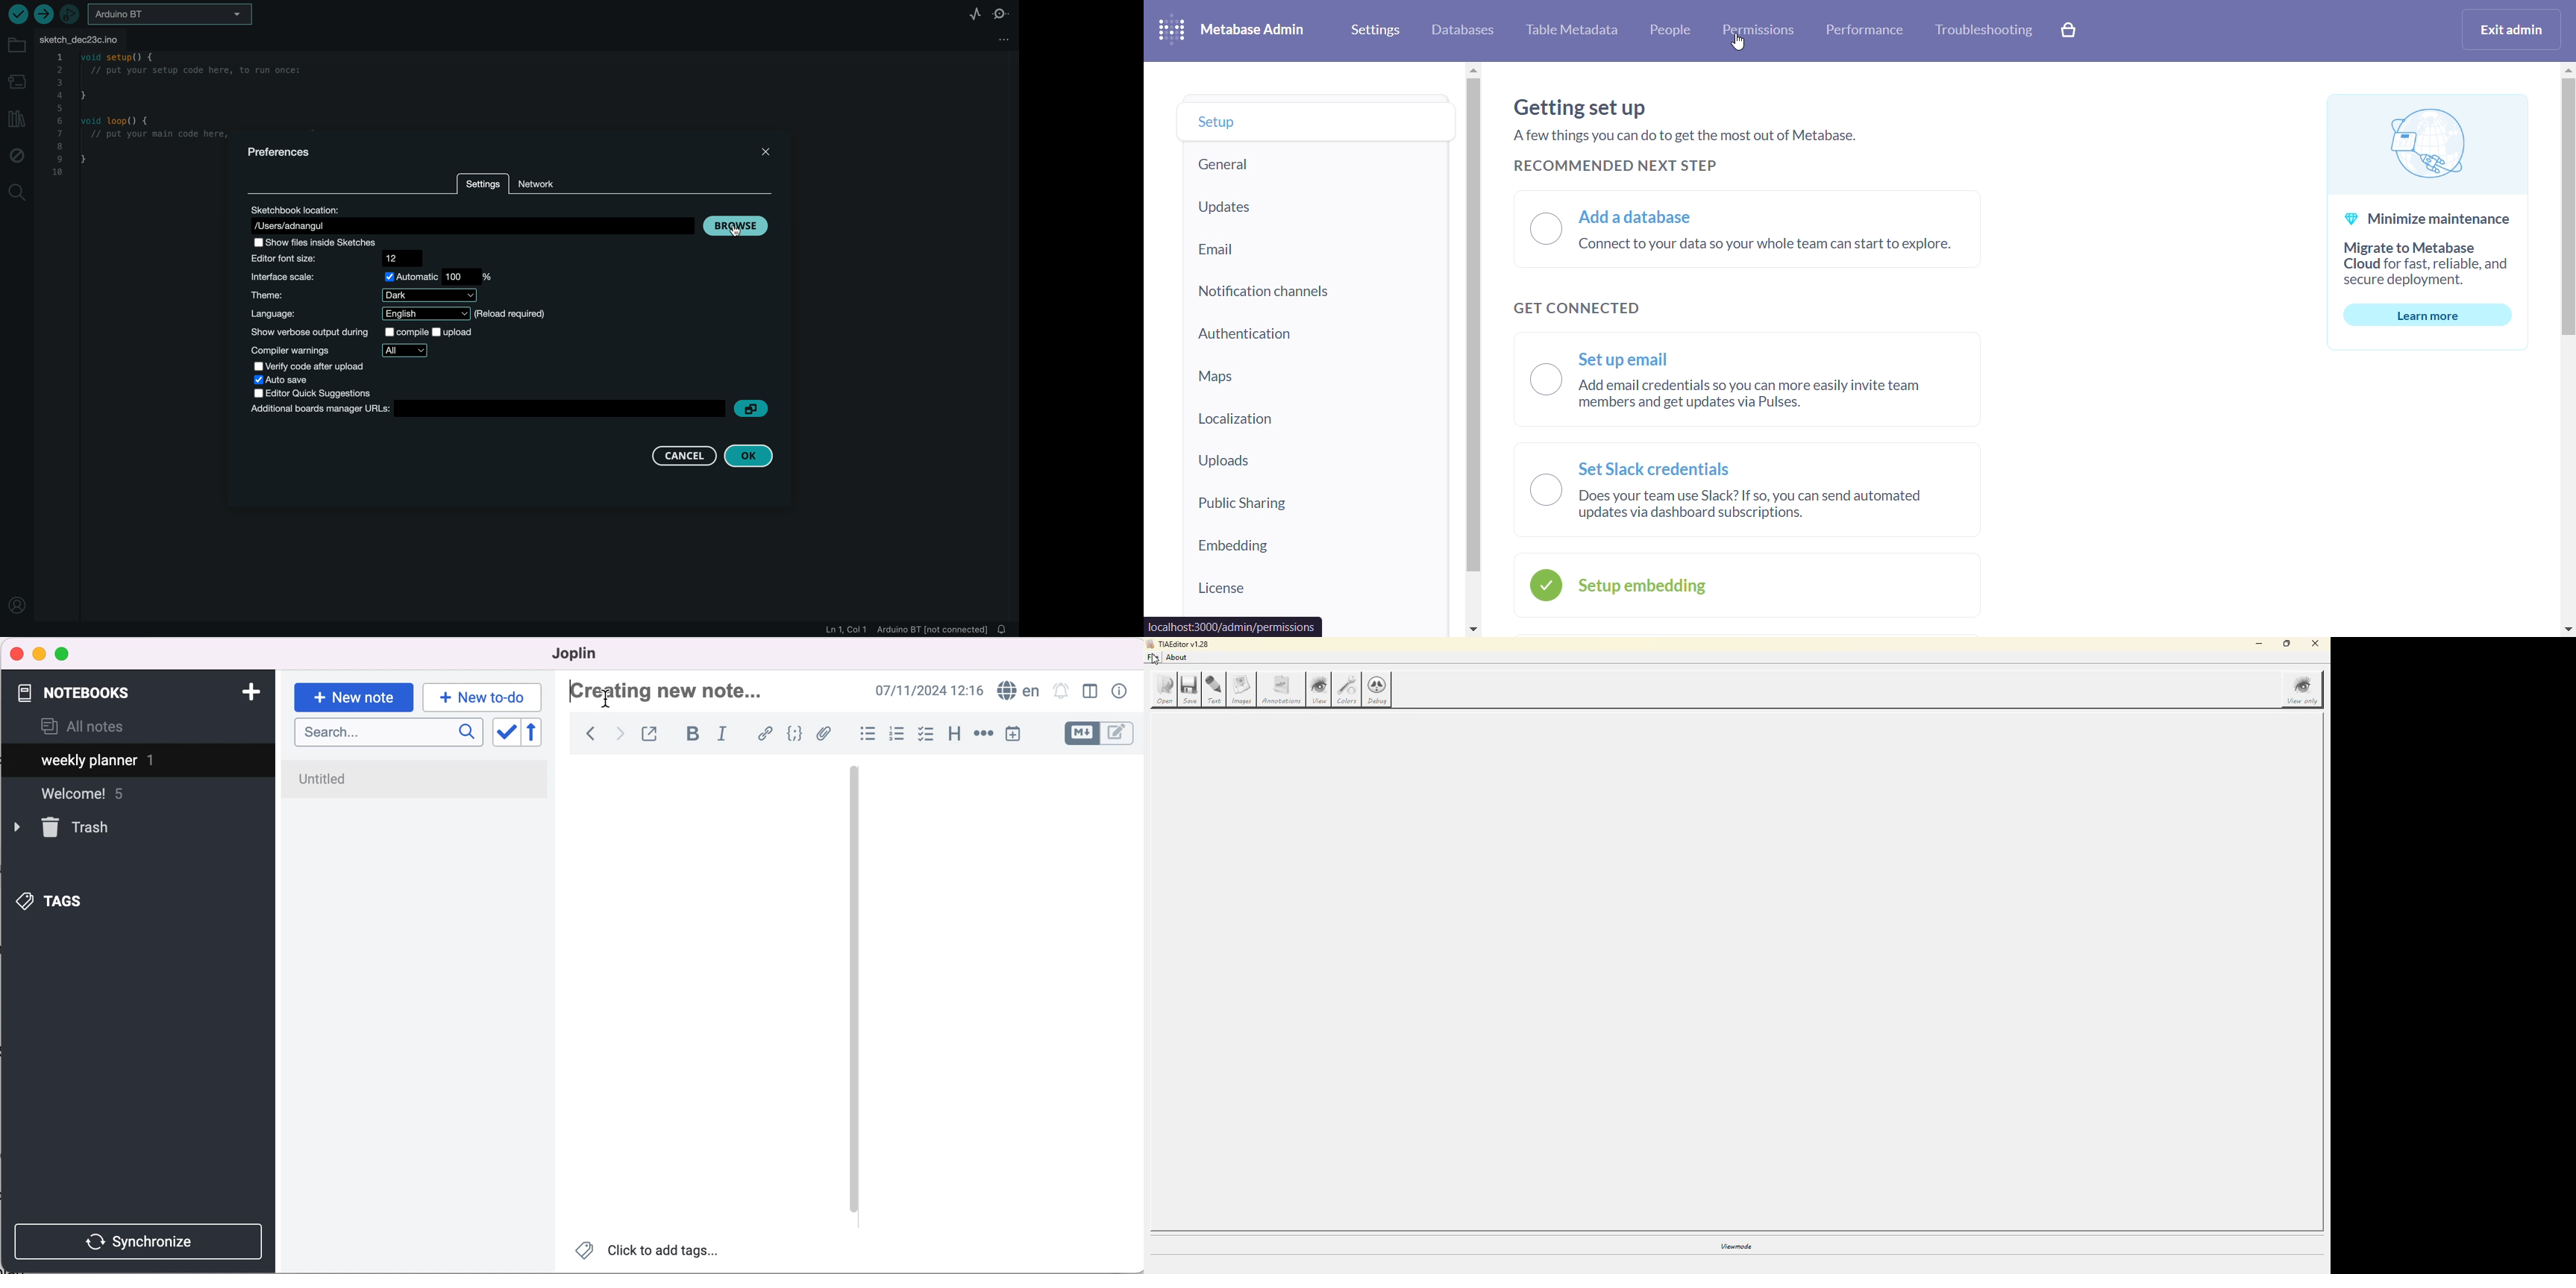 The width and height of the screenshot is (2576, 1288). Describe the element at coordinates (1154, 657) in the screenshot. I see `file` at that location.